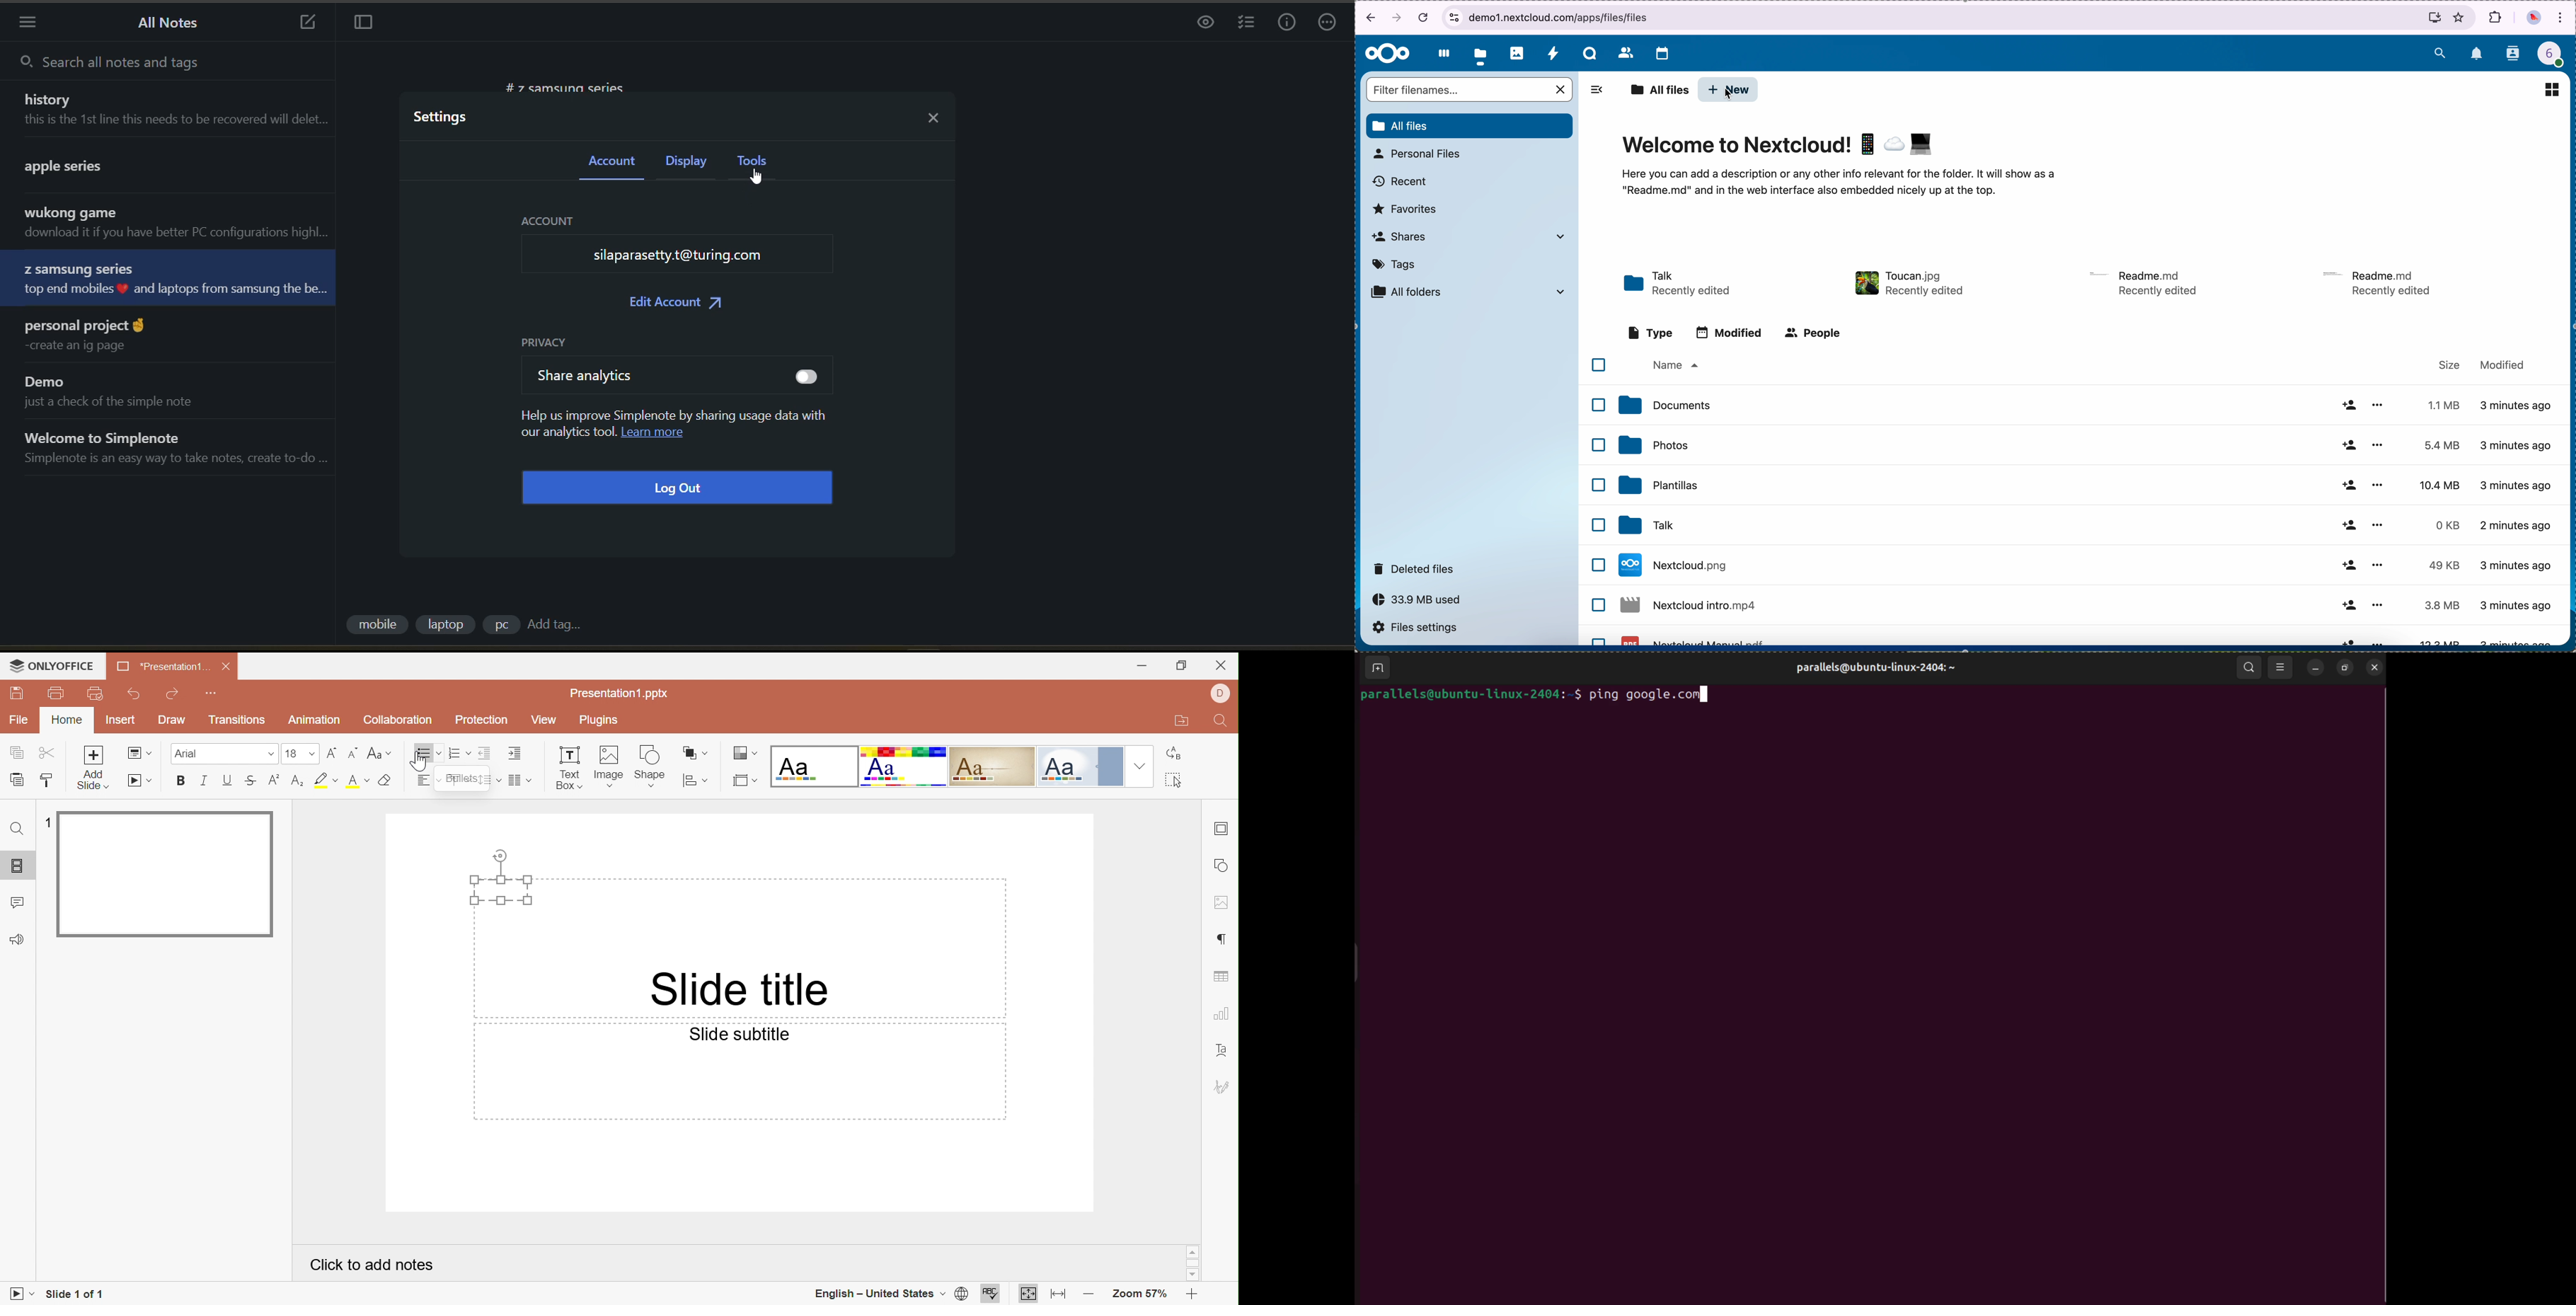 This screenshot has width=2576, height=1316. What do you see at coordinates (2552, 89) in the screenshot?
I see `view grid` at bounding box center [2552, 89].